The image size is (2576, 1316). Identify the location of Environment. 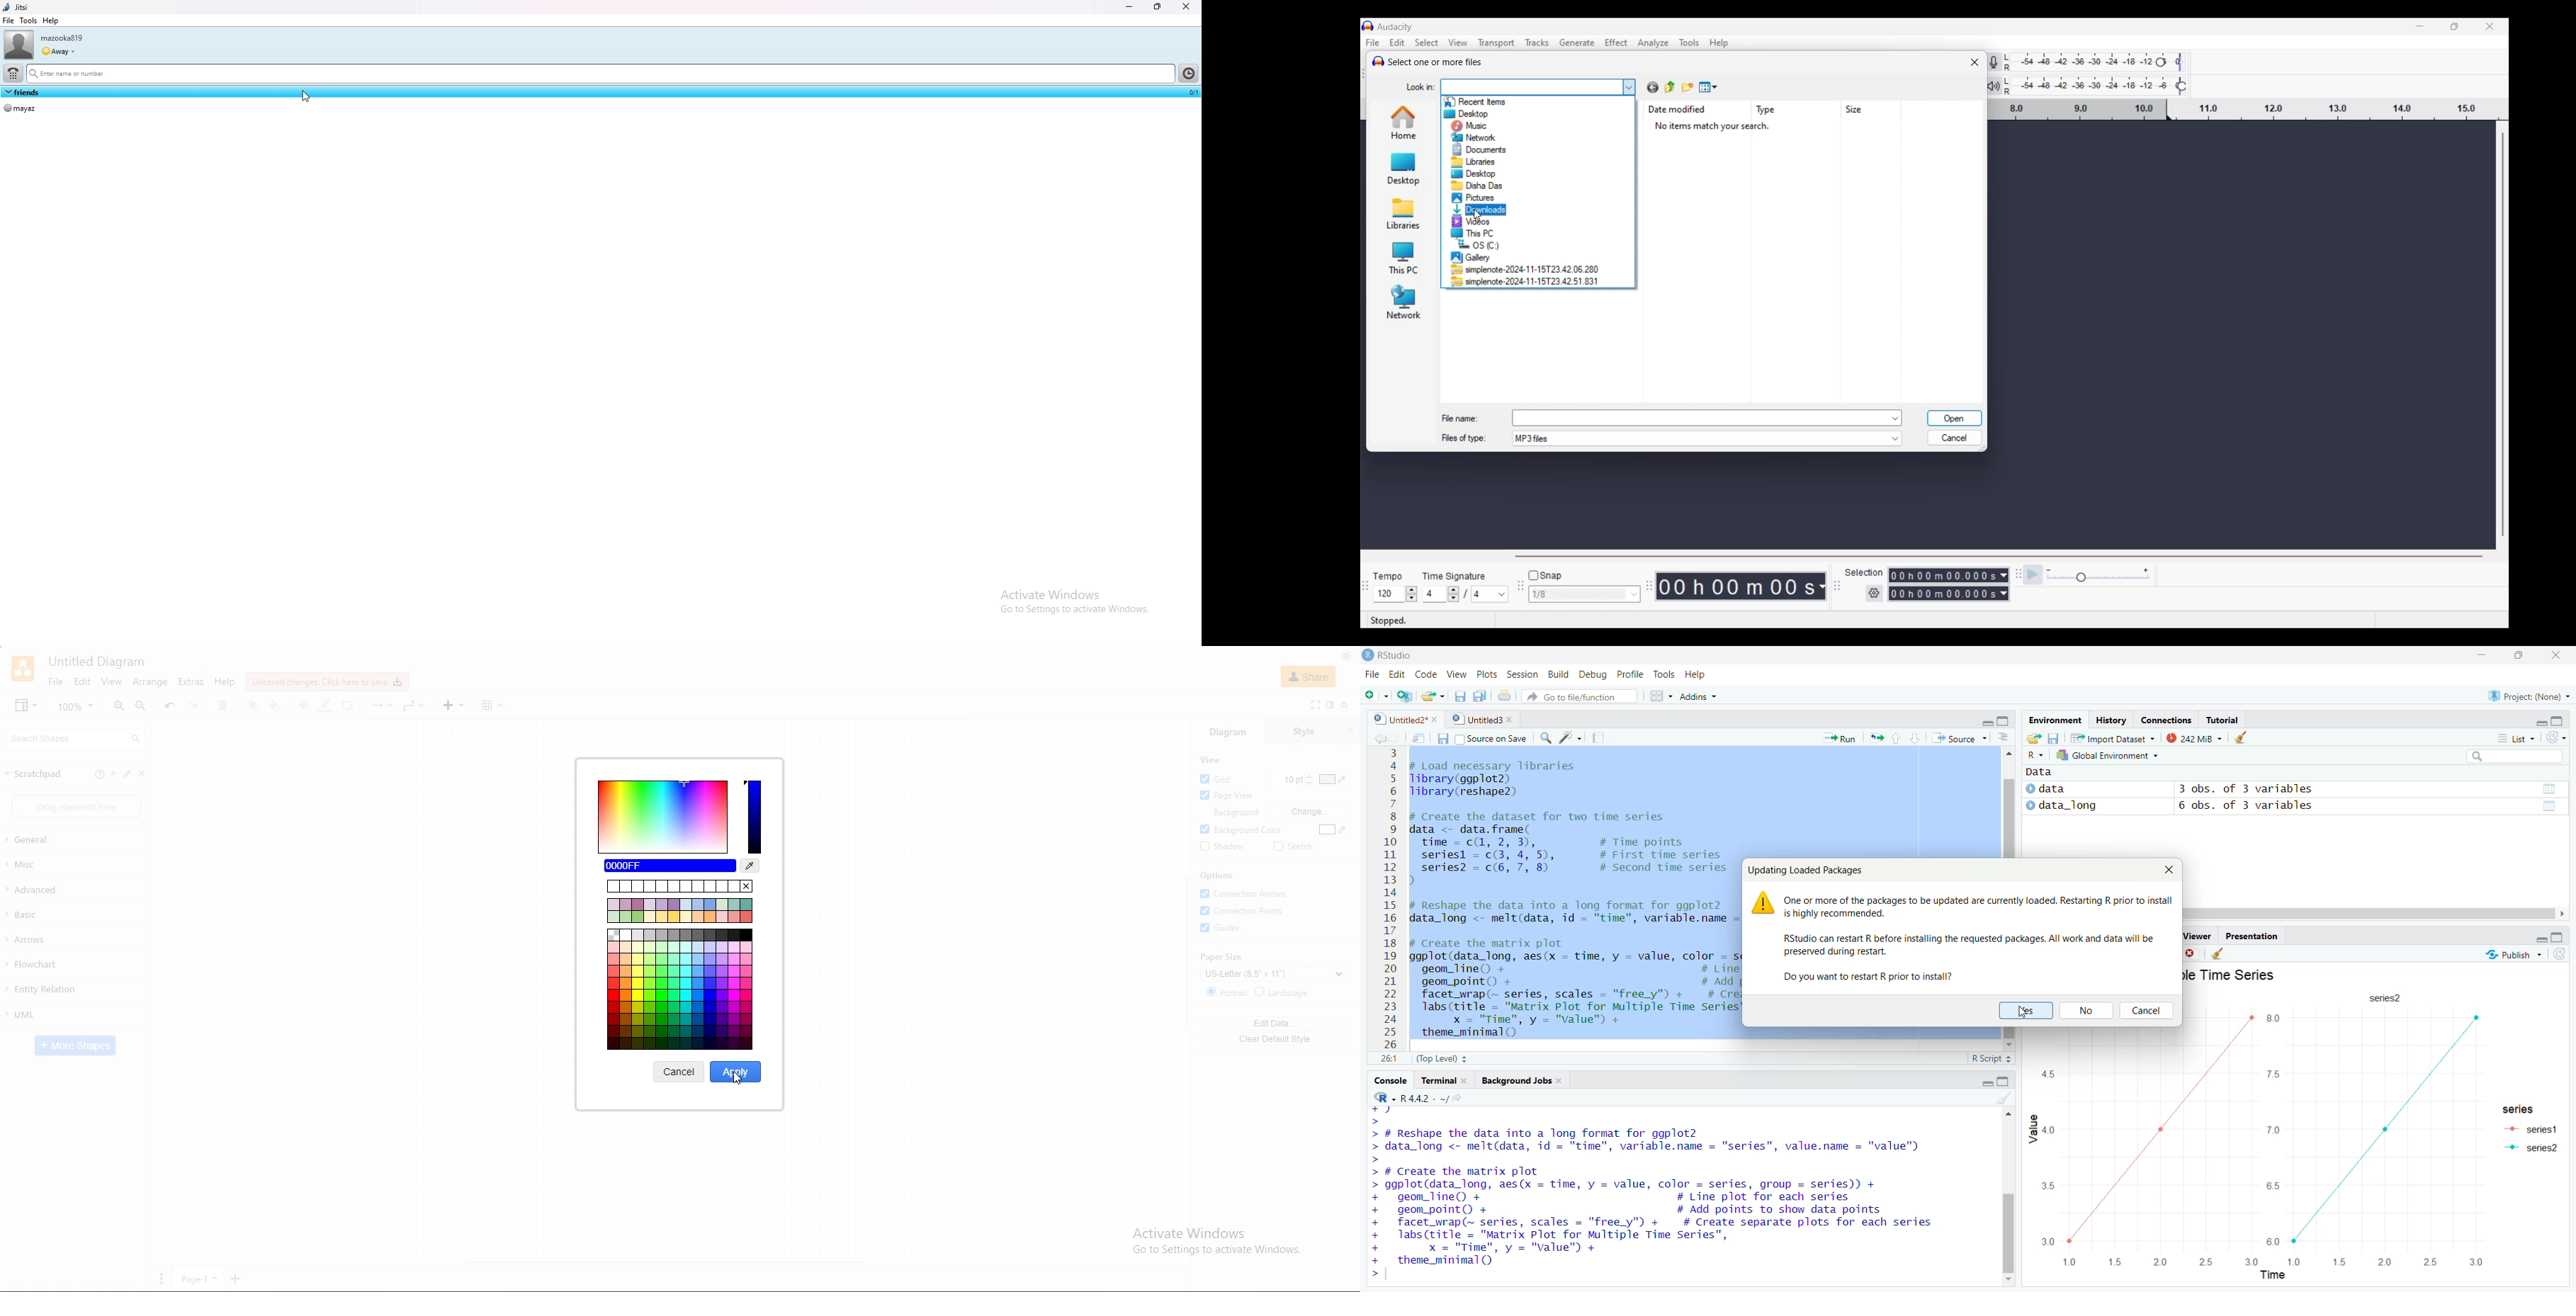
(2054, 721).